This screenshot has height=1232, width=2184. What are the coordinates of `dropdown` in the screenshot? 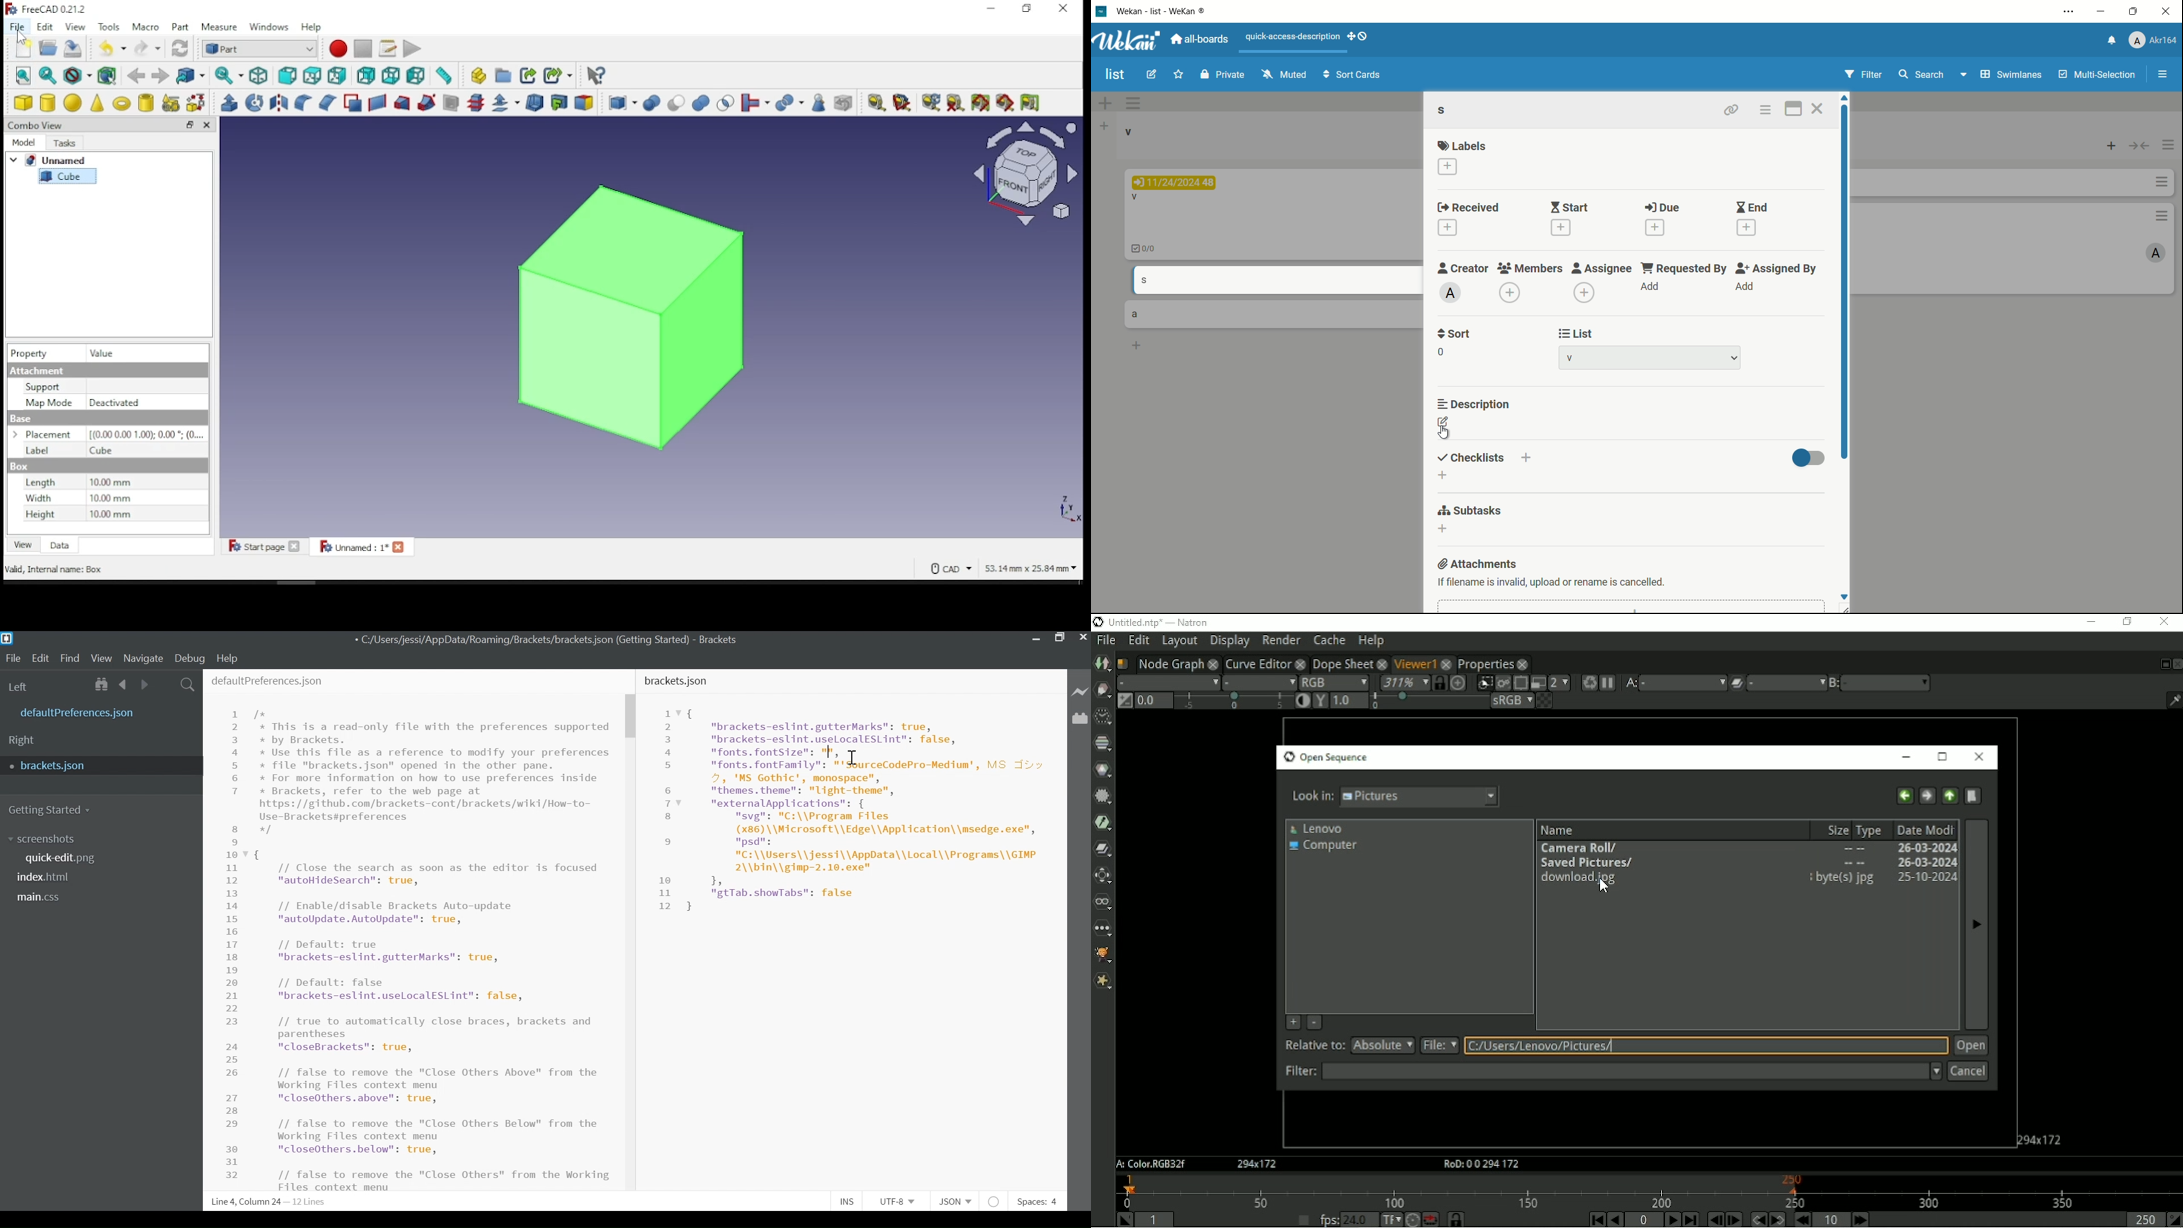 It's located at (1735, 358).